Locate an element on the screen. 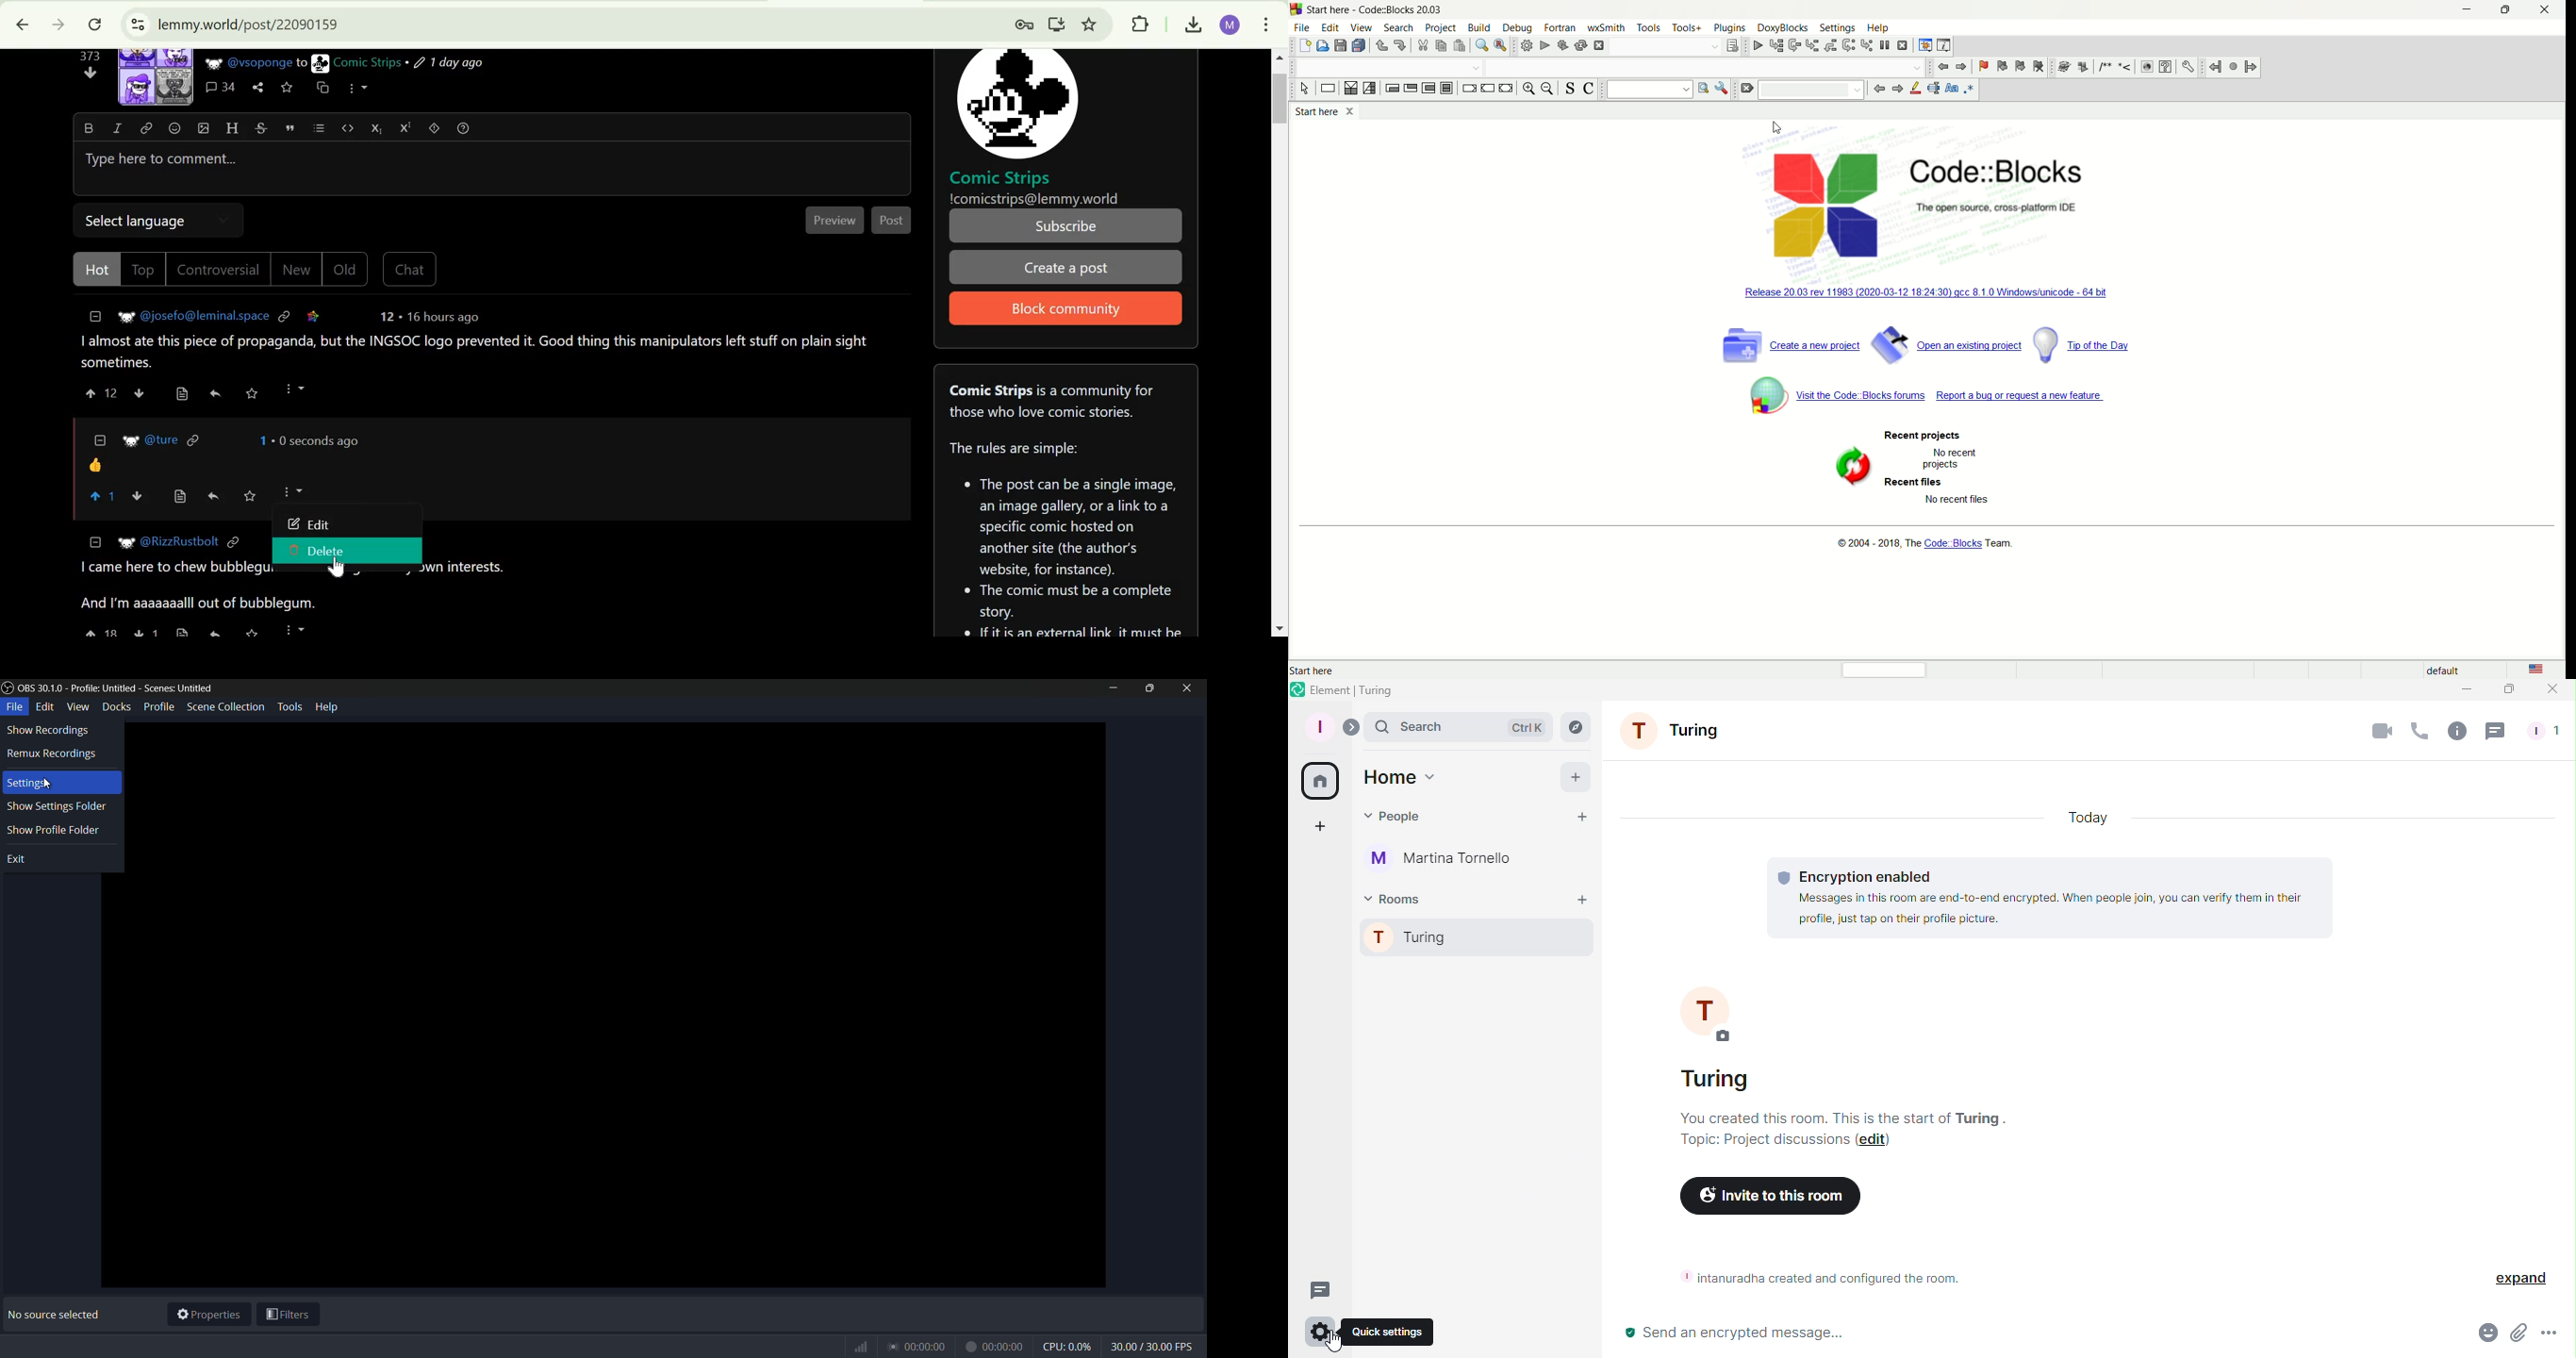  minimize is located at coordinates (1113, 688).